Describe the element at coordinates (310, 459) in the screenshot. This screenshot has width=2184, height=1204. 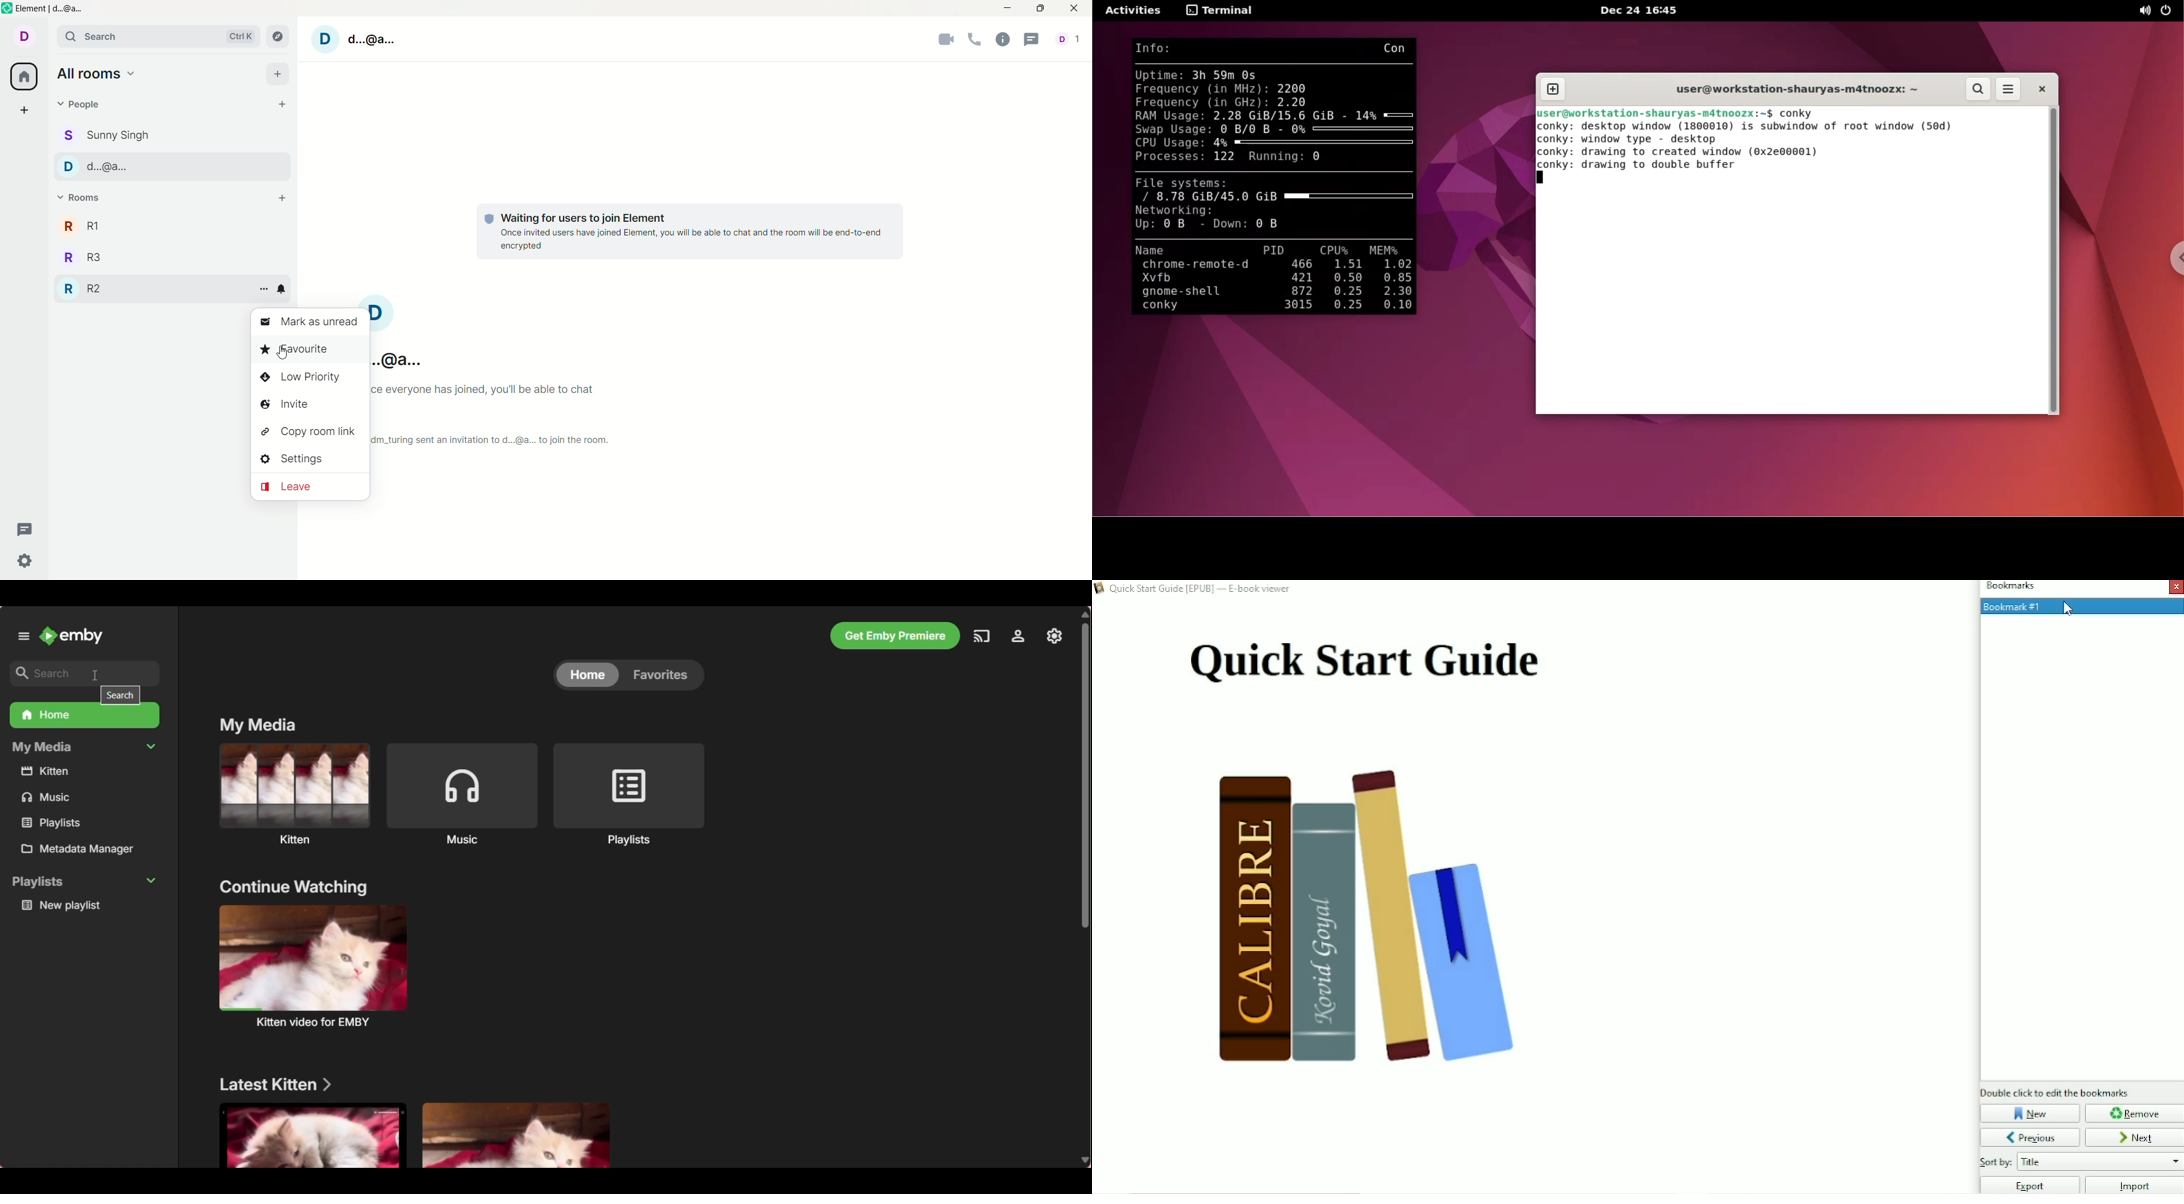
I see `settings` at that location.